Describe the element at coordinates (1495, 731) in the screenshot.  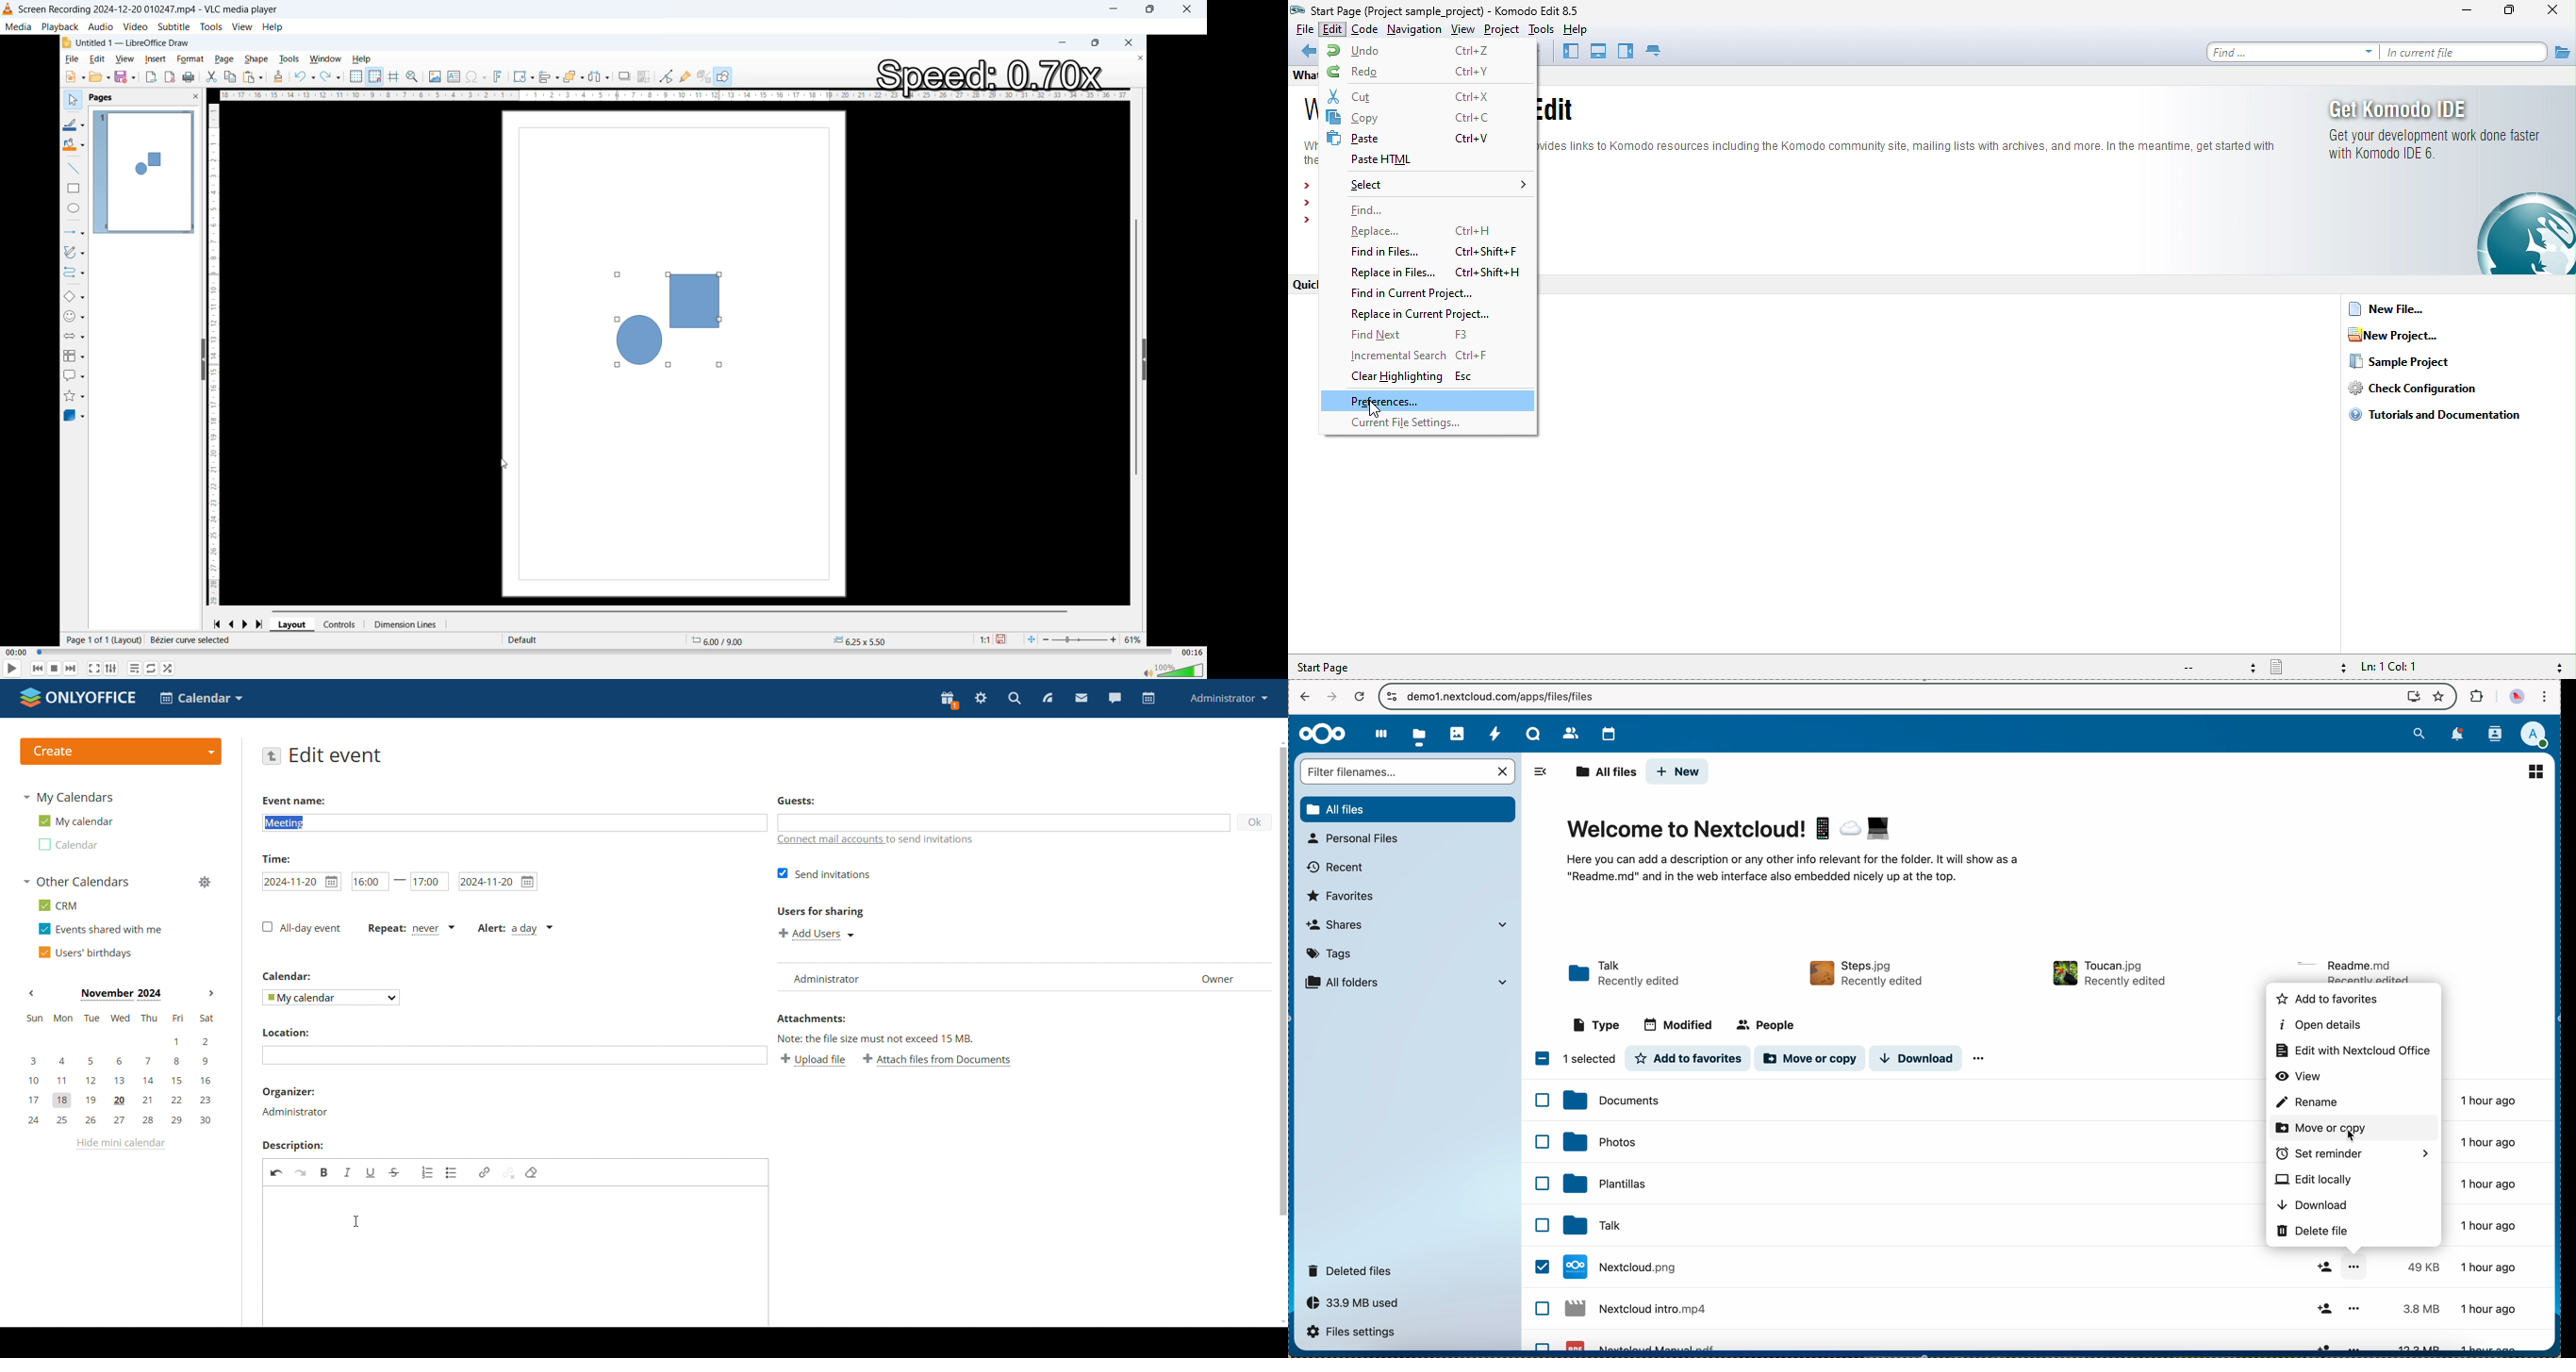
I see `activity` at that location.